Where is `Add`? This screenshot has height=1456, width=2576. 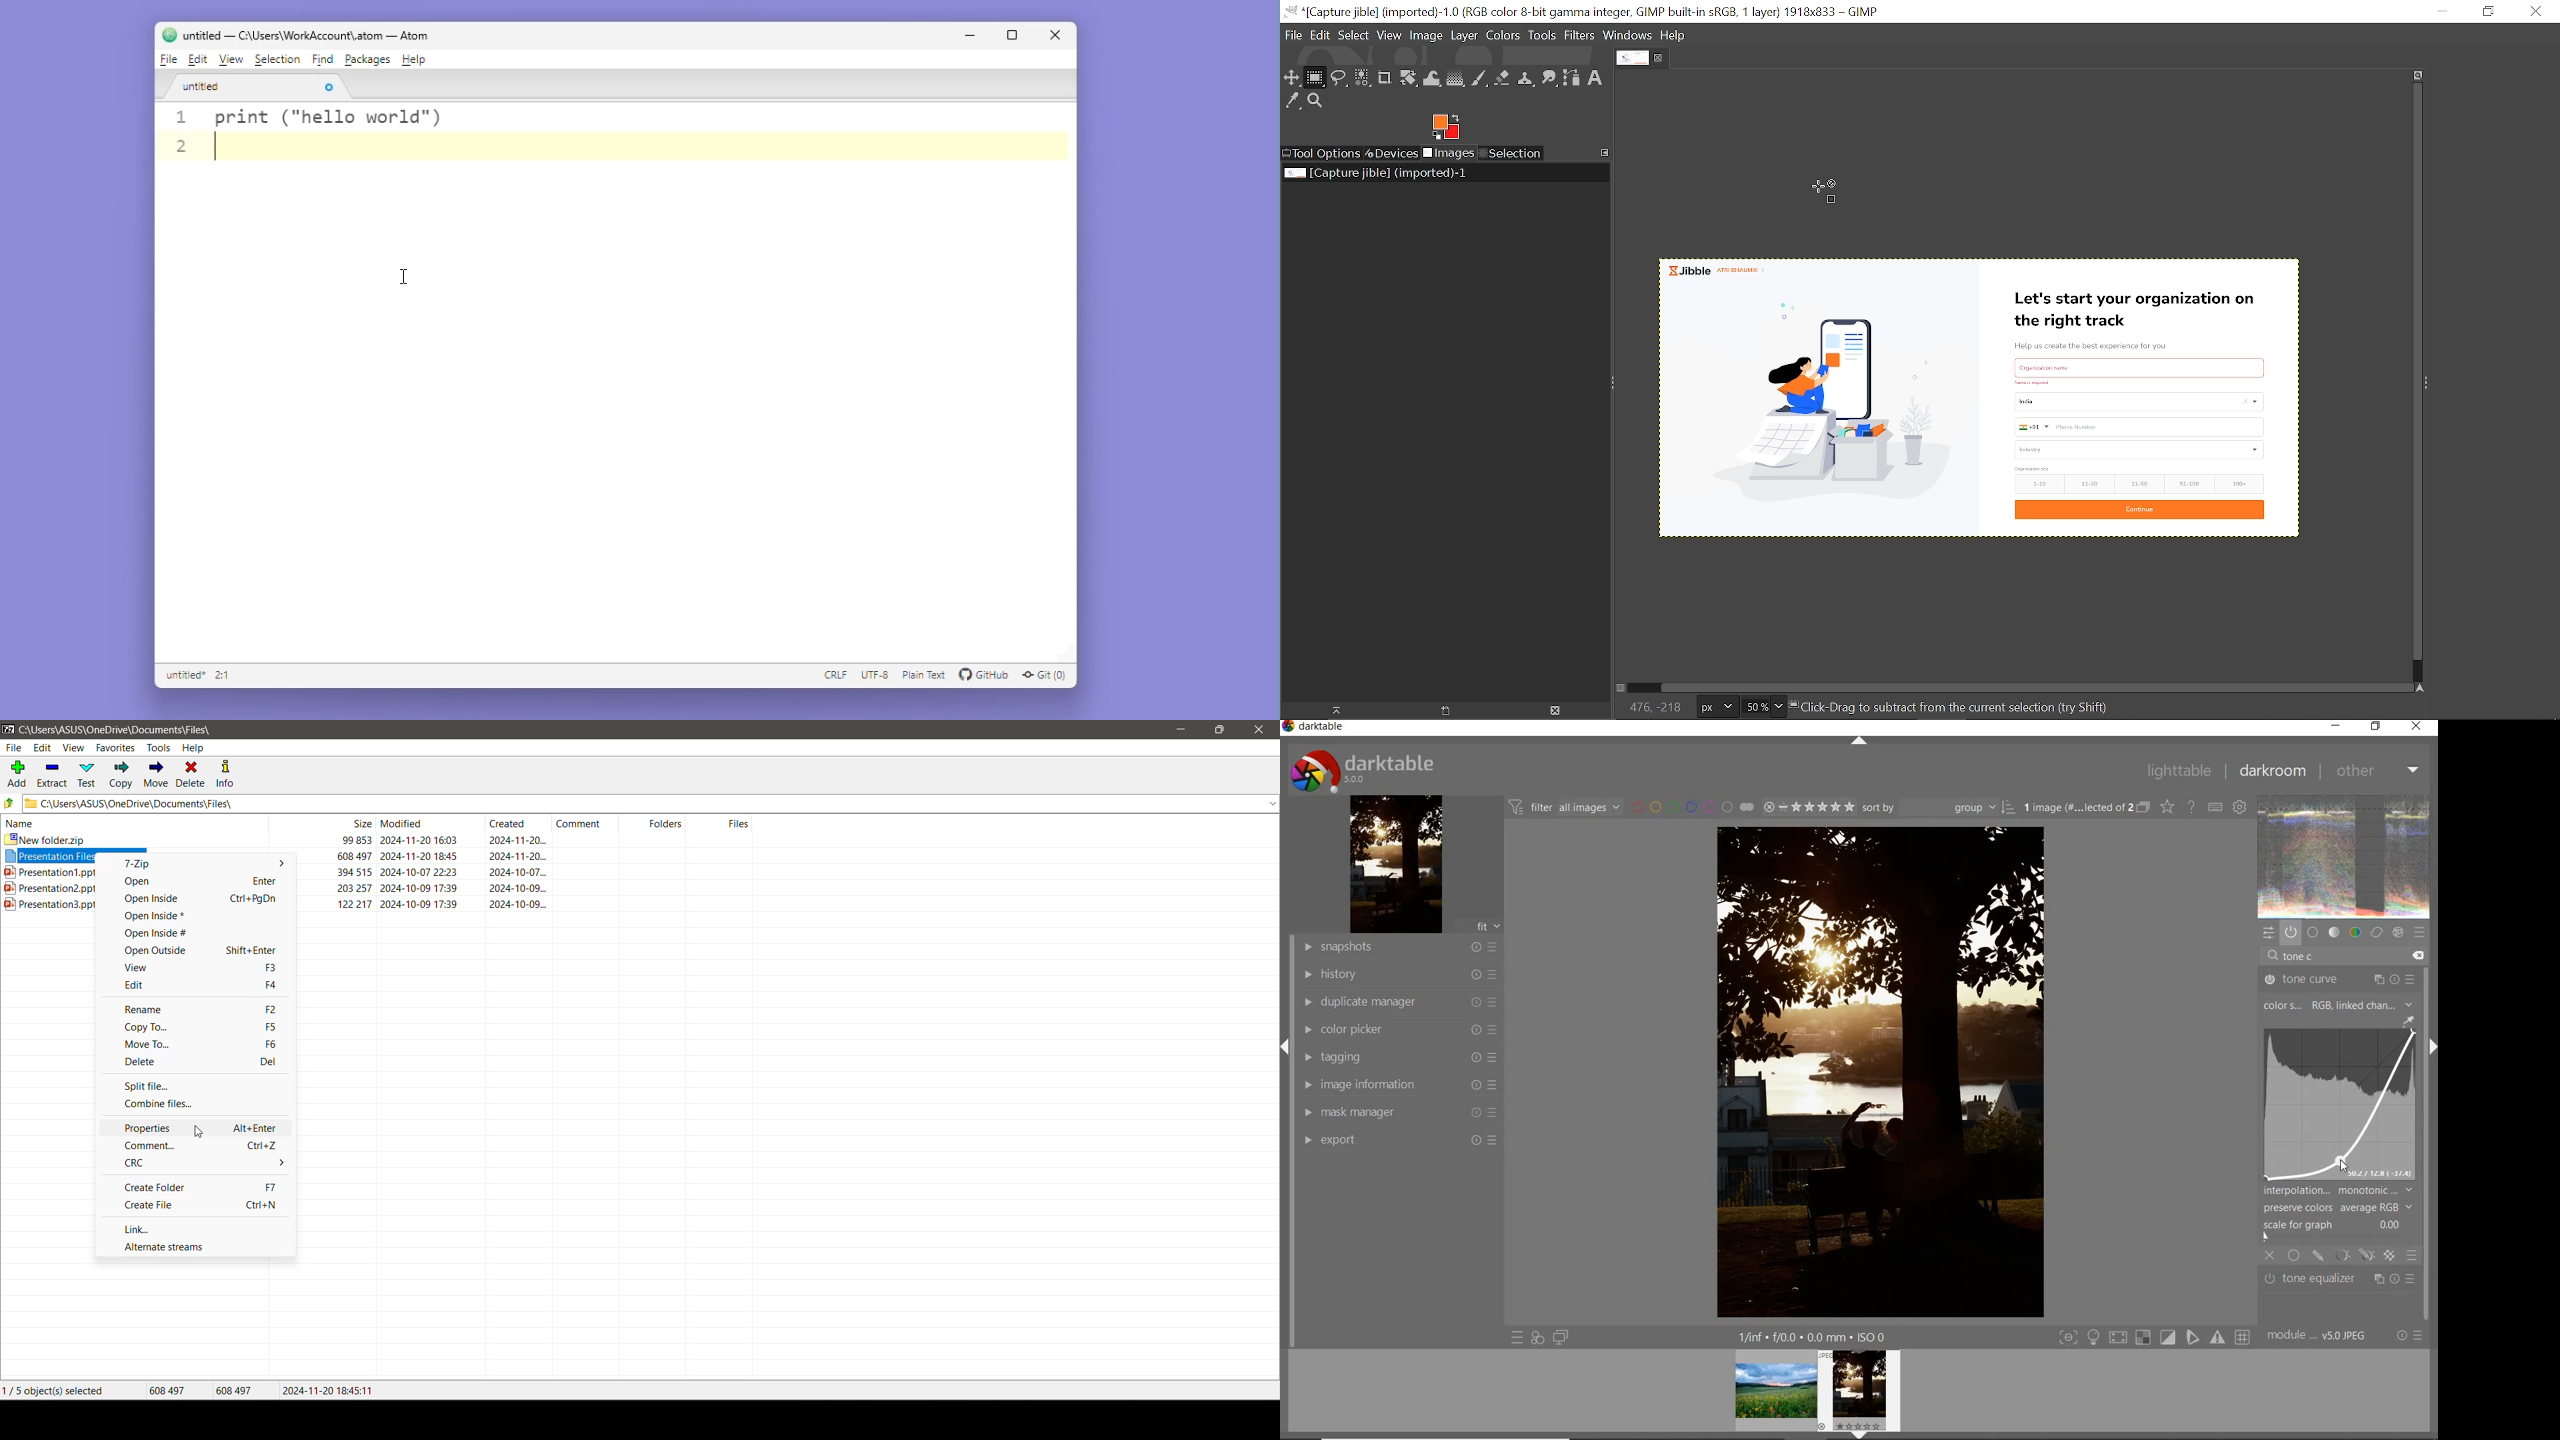 Add is located at coordinates (15, 773).